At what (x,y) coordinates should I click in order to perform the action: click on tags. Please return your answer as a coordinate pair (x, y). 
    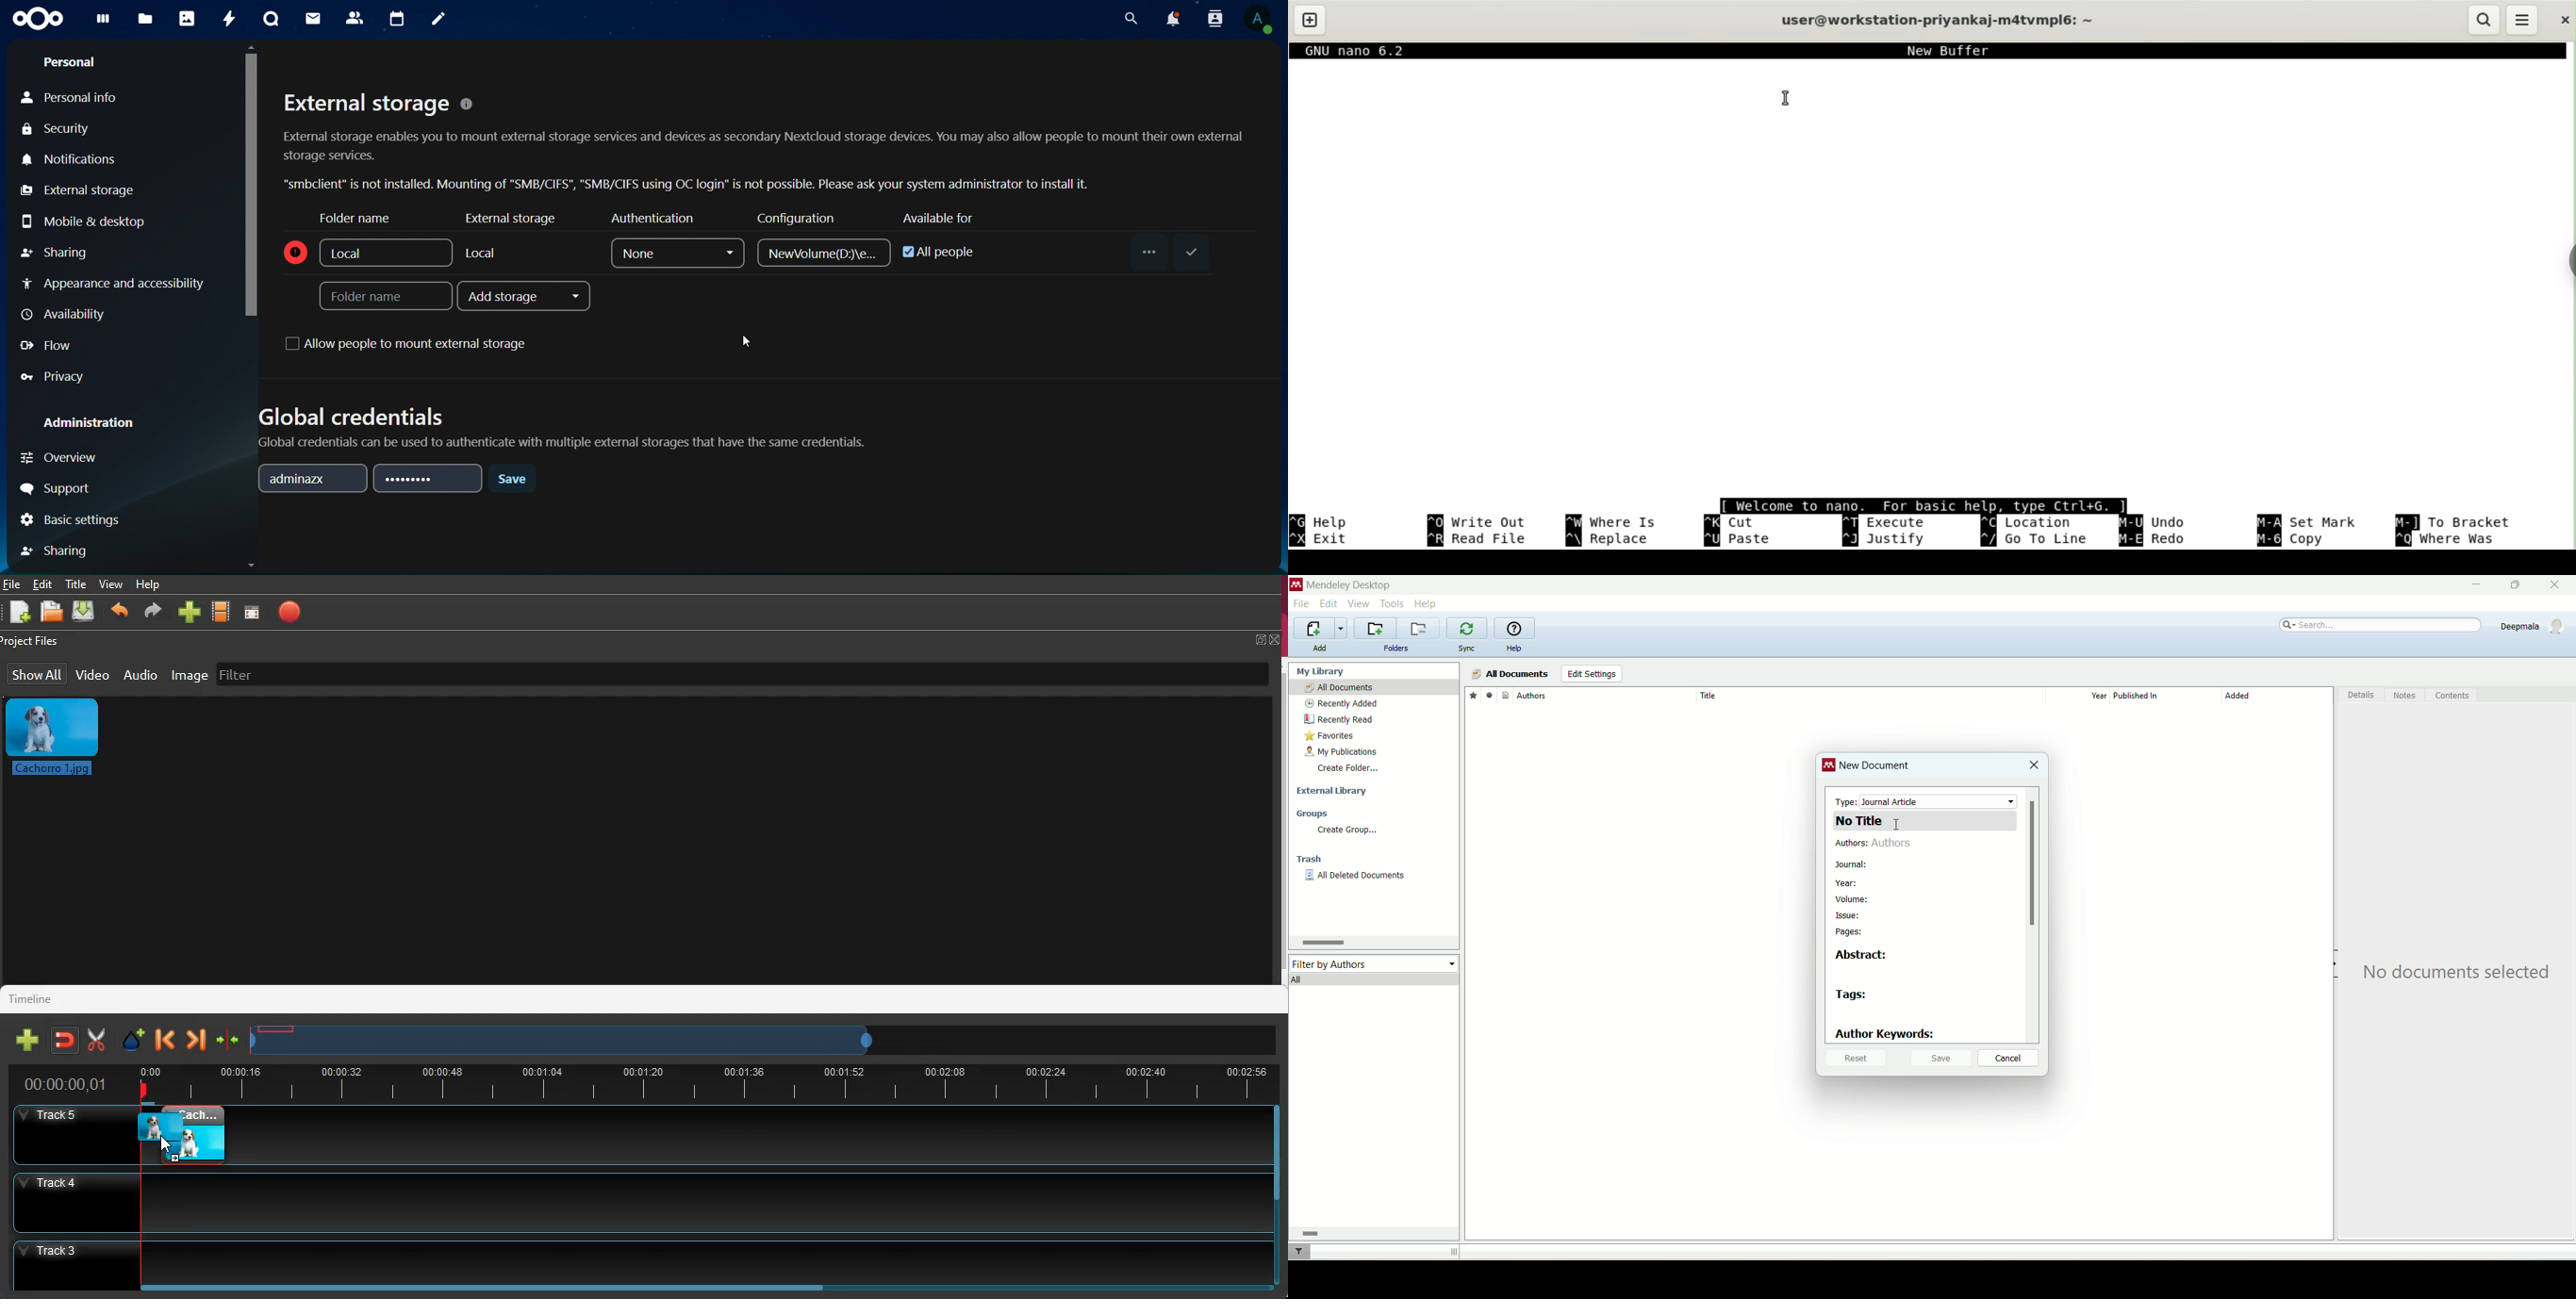
    Looking at the image, I should click on (1853, 996).